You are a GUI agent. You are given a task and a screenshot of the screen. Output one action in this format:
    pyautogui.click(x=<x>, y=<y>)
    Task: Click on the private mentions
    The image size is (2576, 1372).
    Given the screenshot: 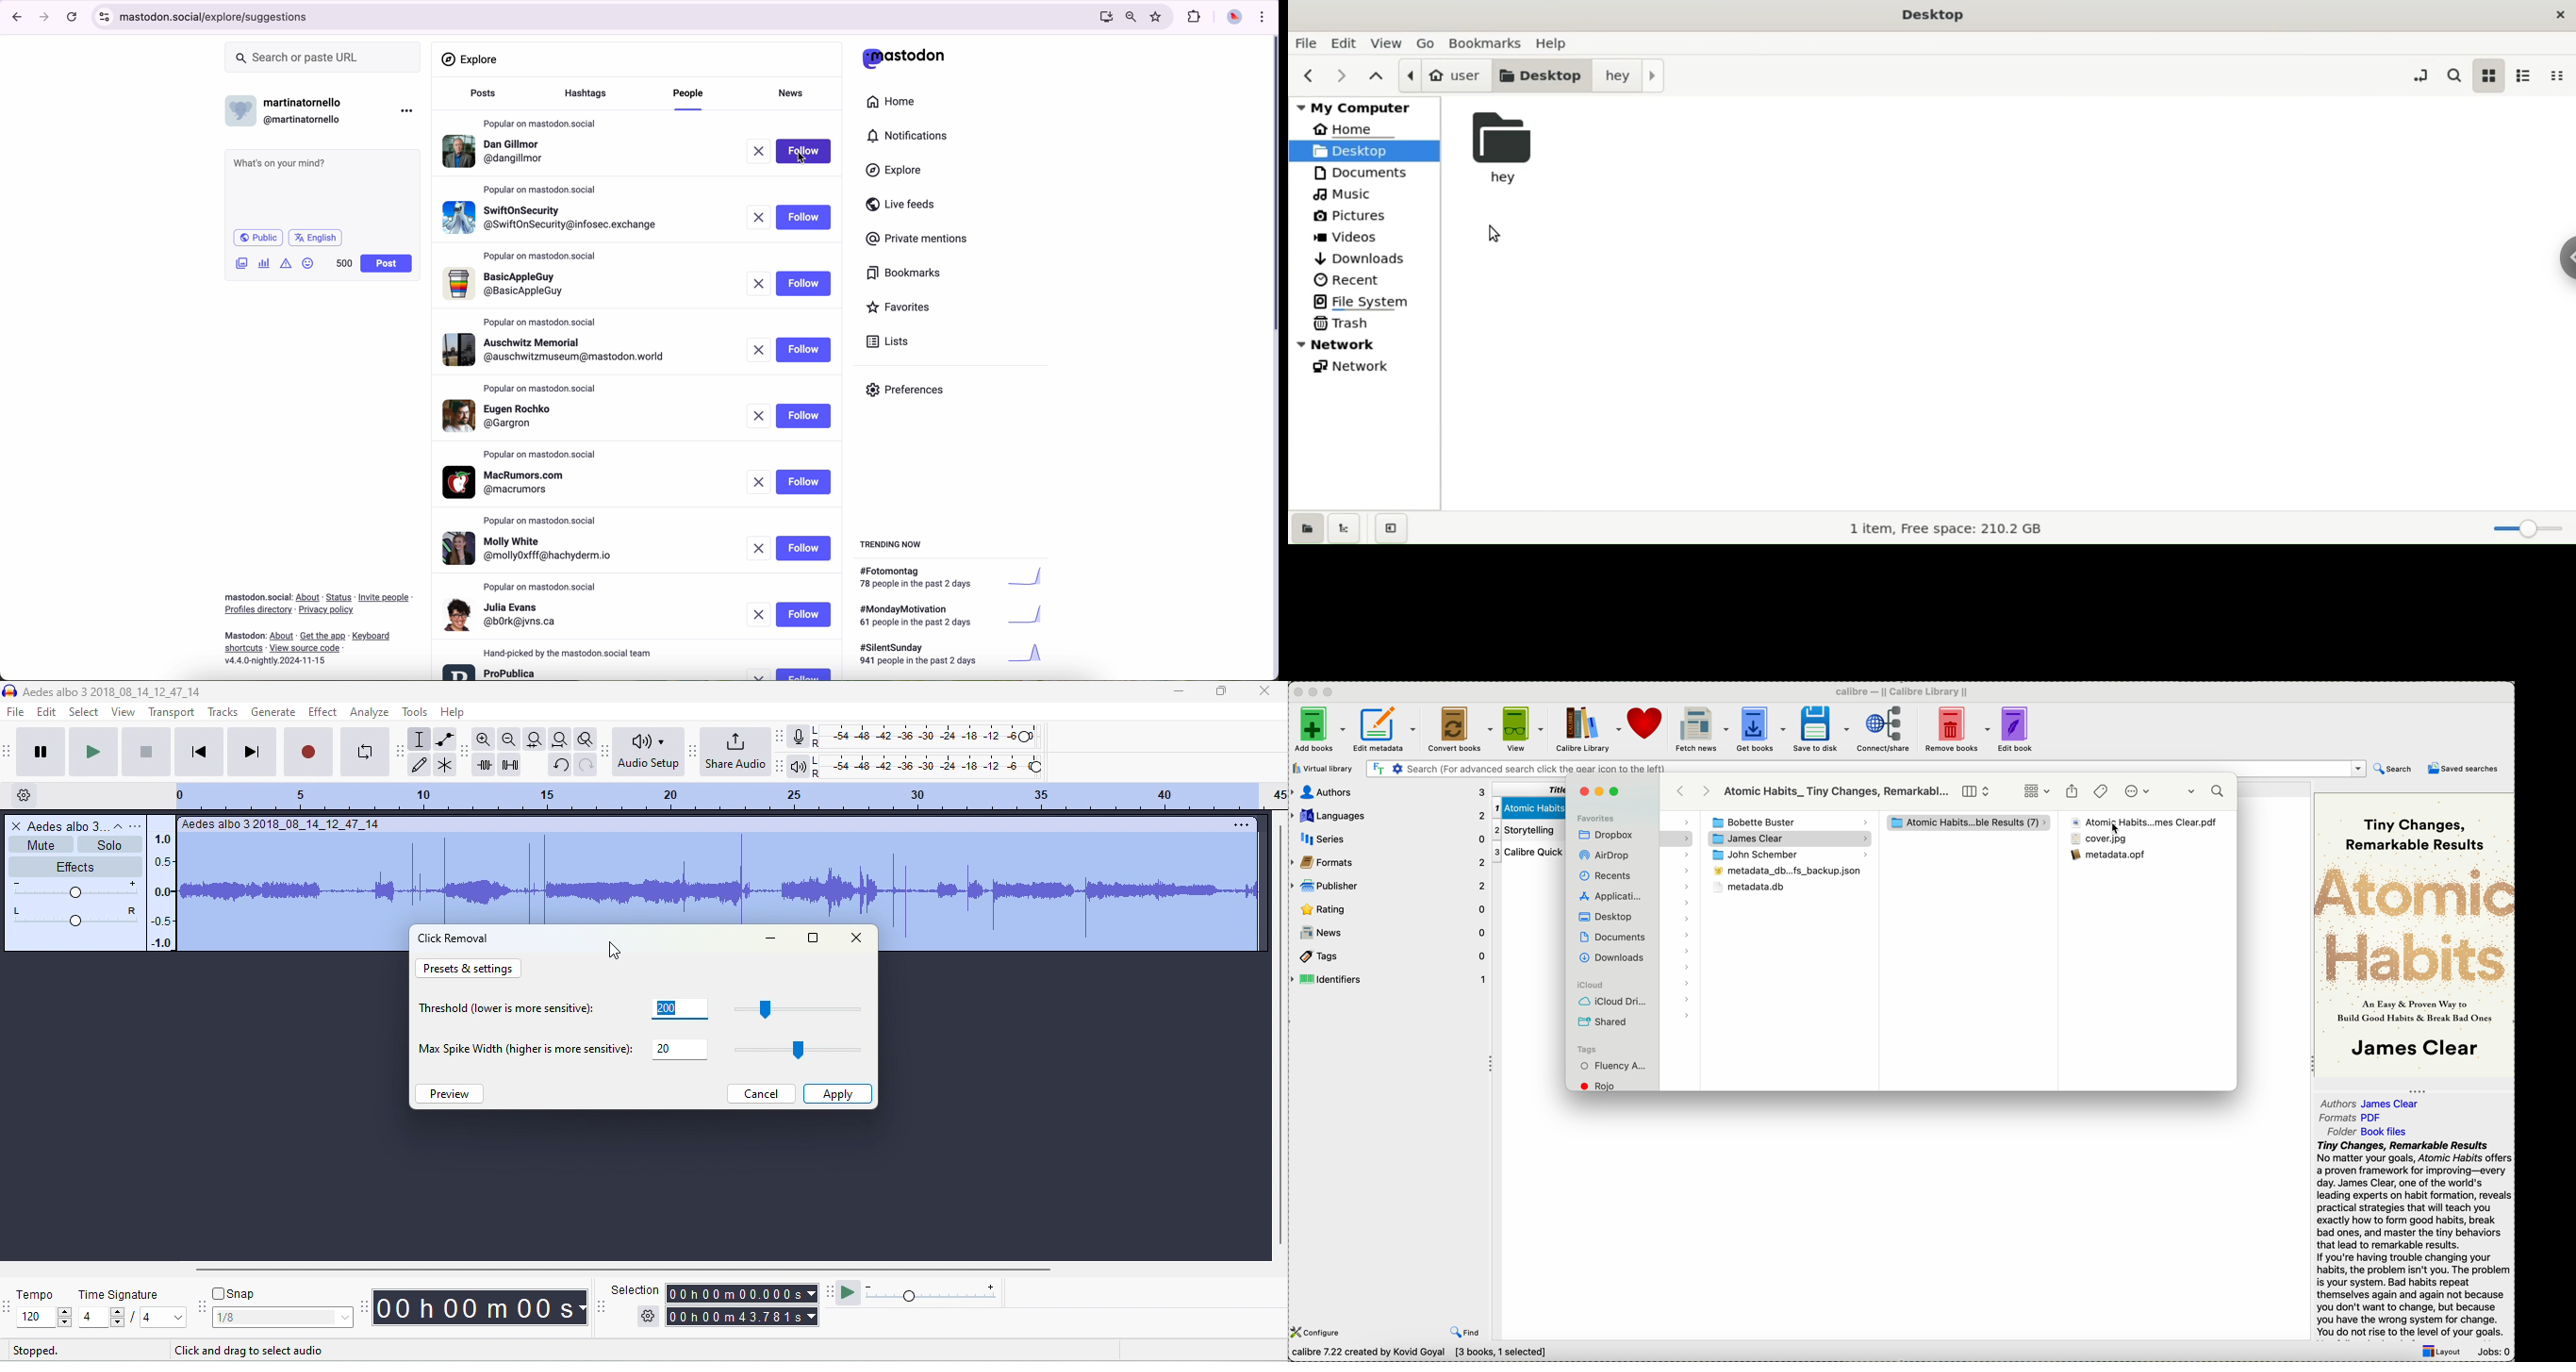 What is the action you would take?
    pyautogui.click(x=918, y=239)
    